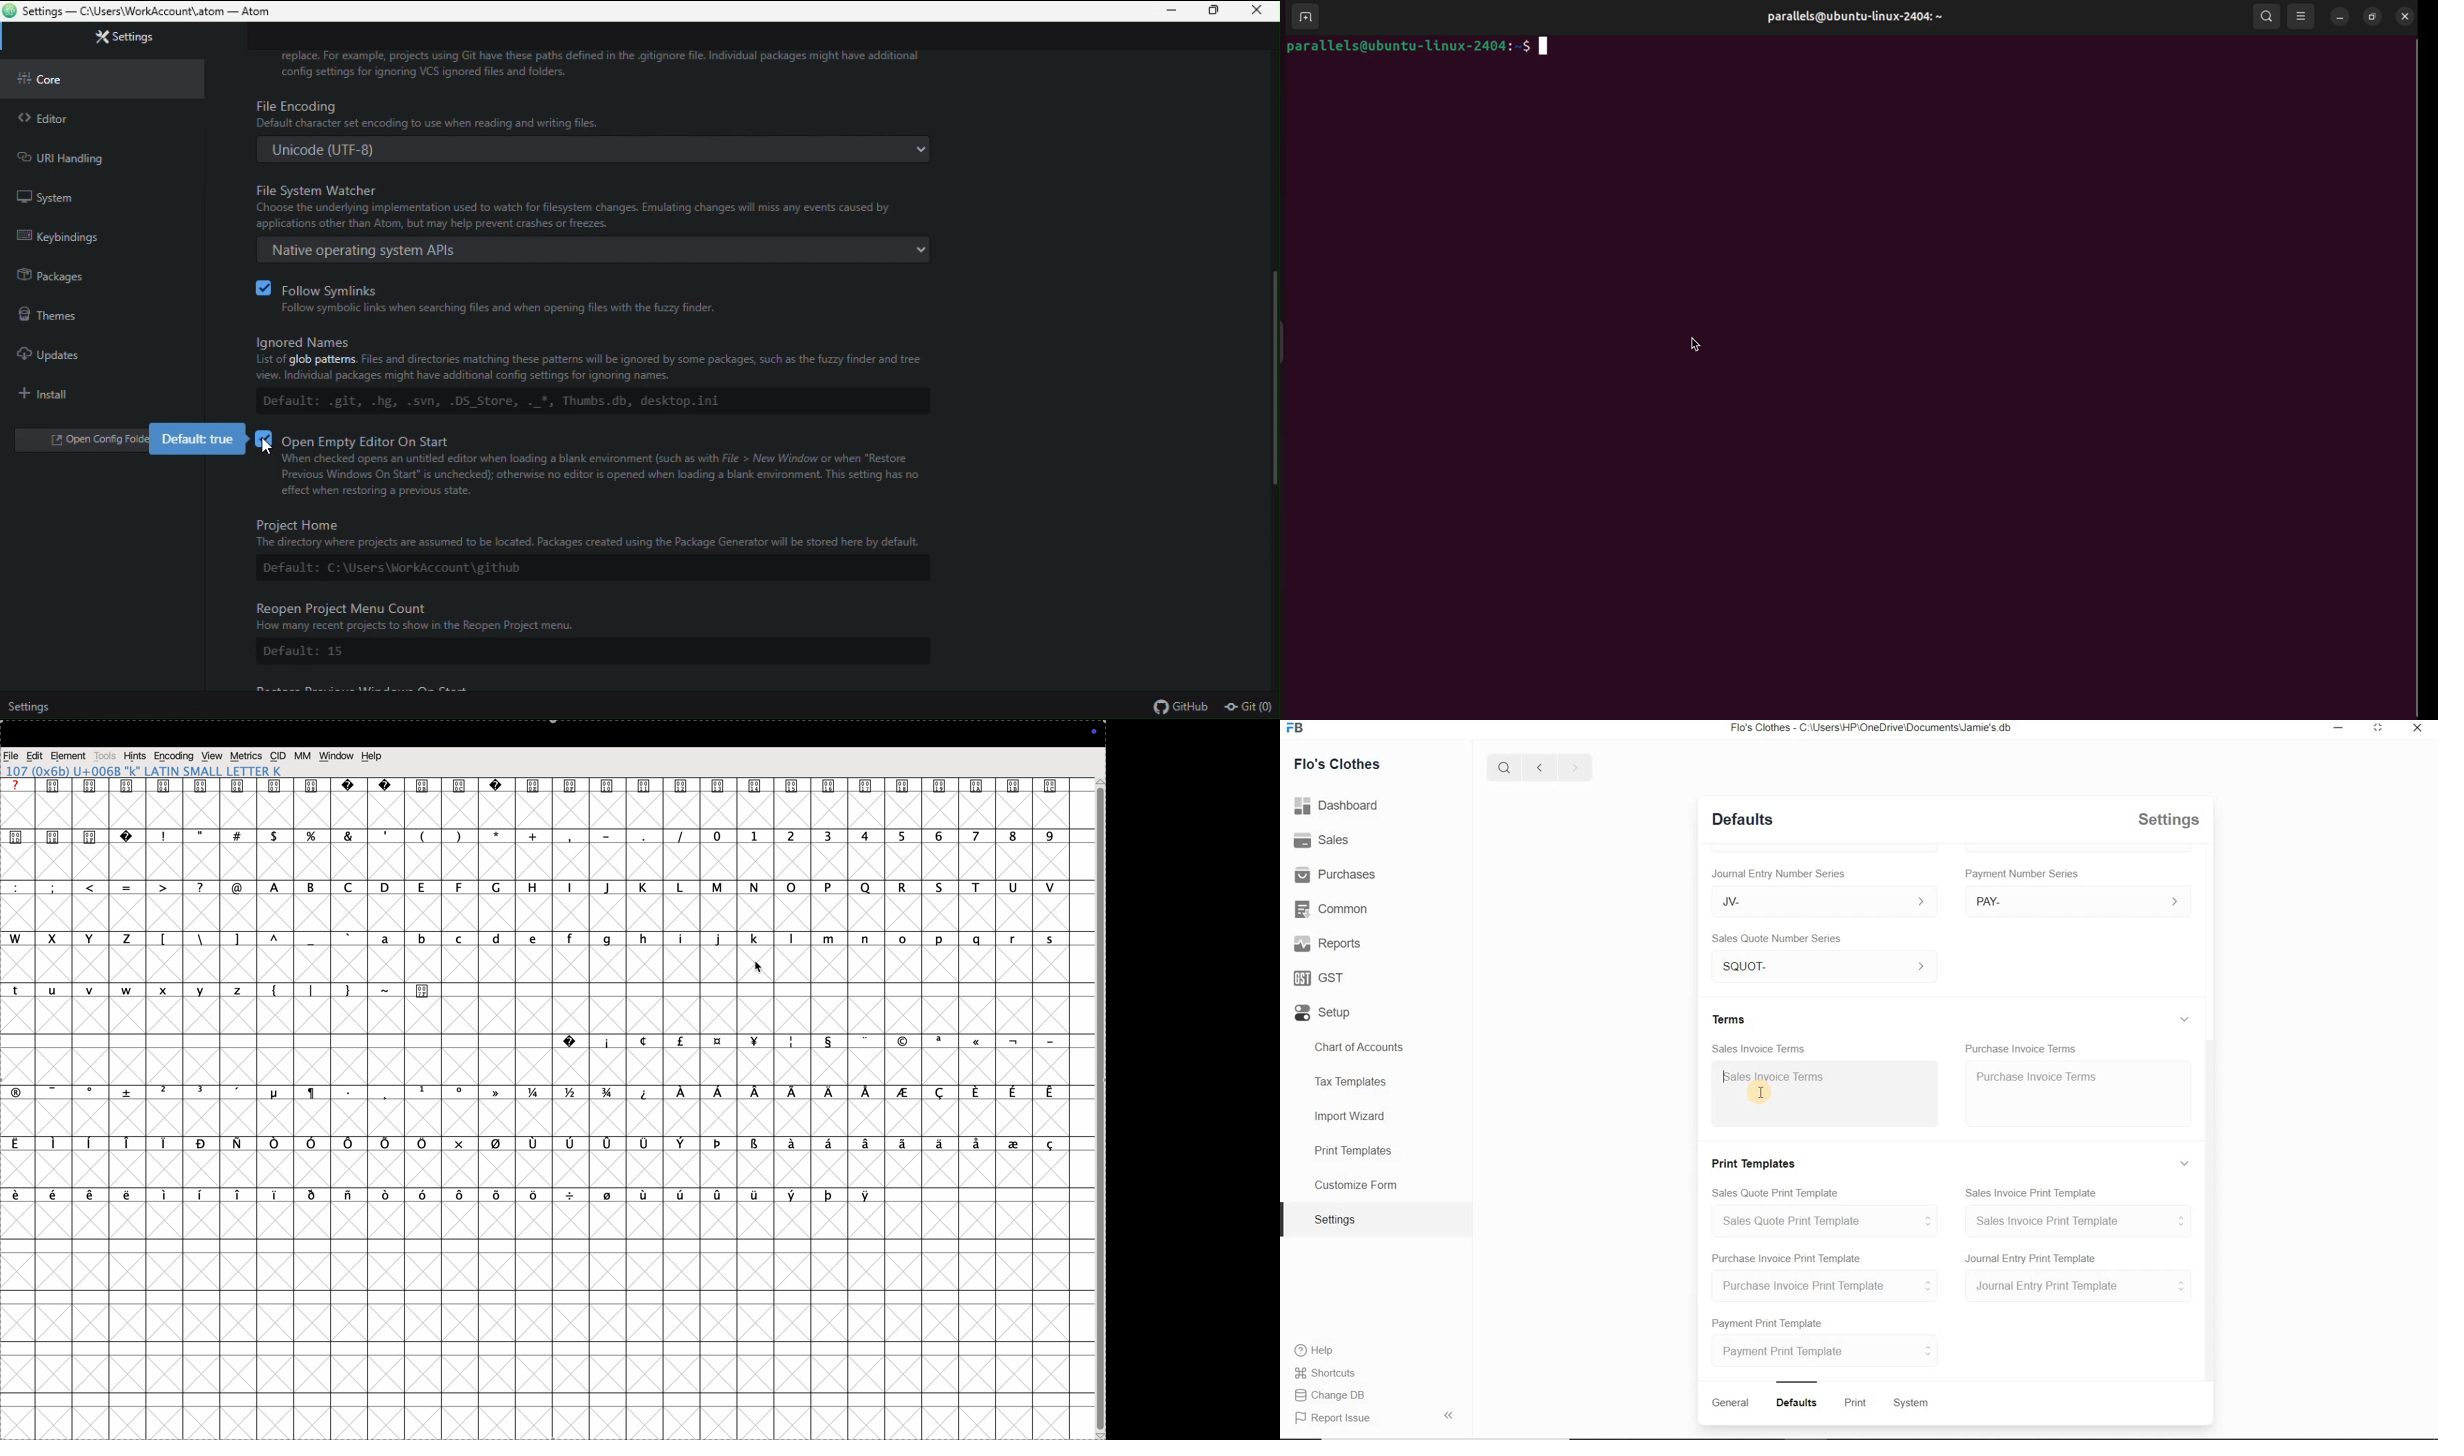  Describe the element at coordinates (2079, 901) in the screenshot. I see `PAY` at that location.